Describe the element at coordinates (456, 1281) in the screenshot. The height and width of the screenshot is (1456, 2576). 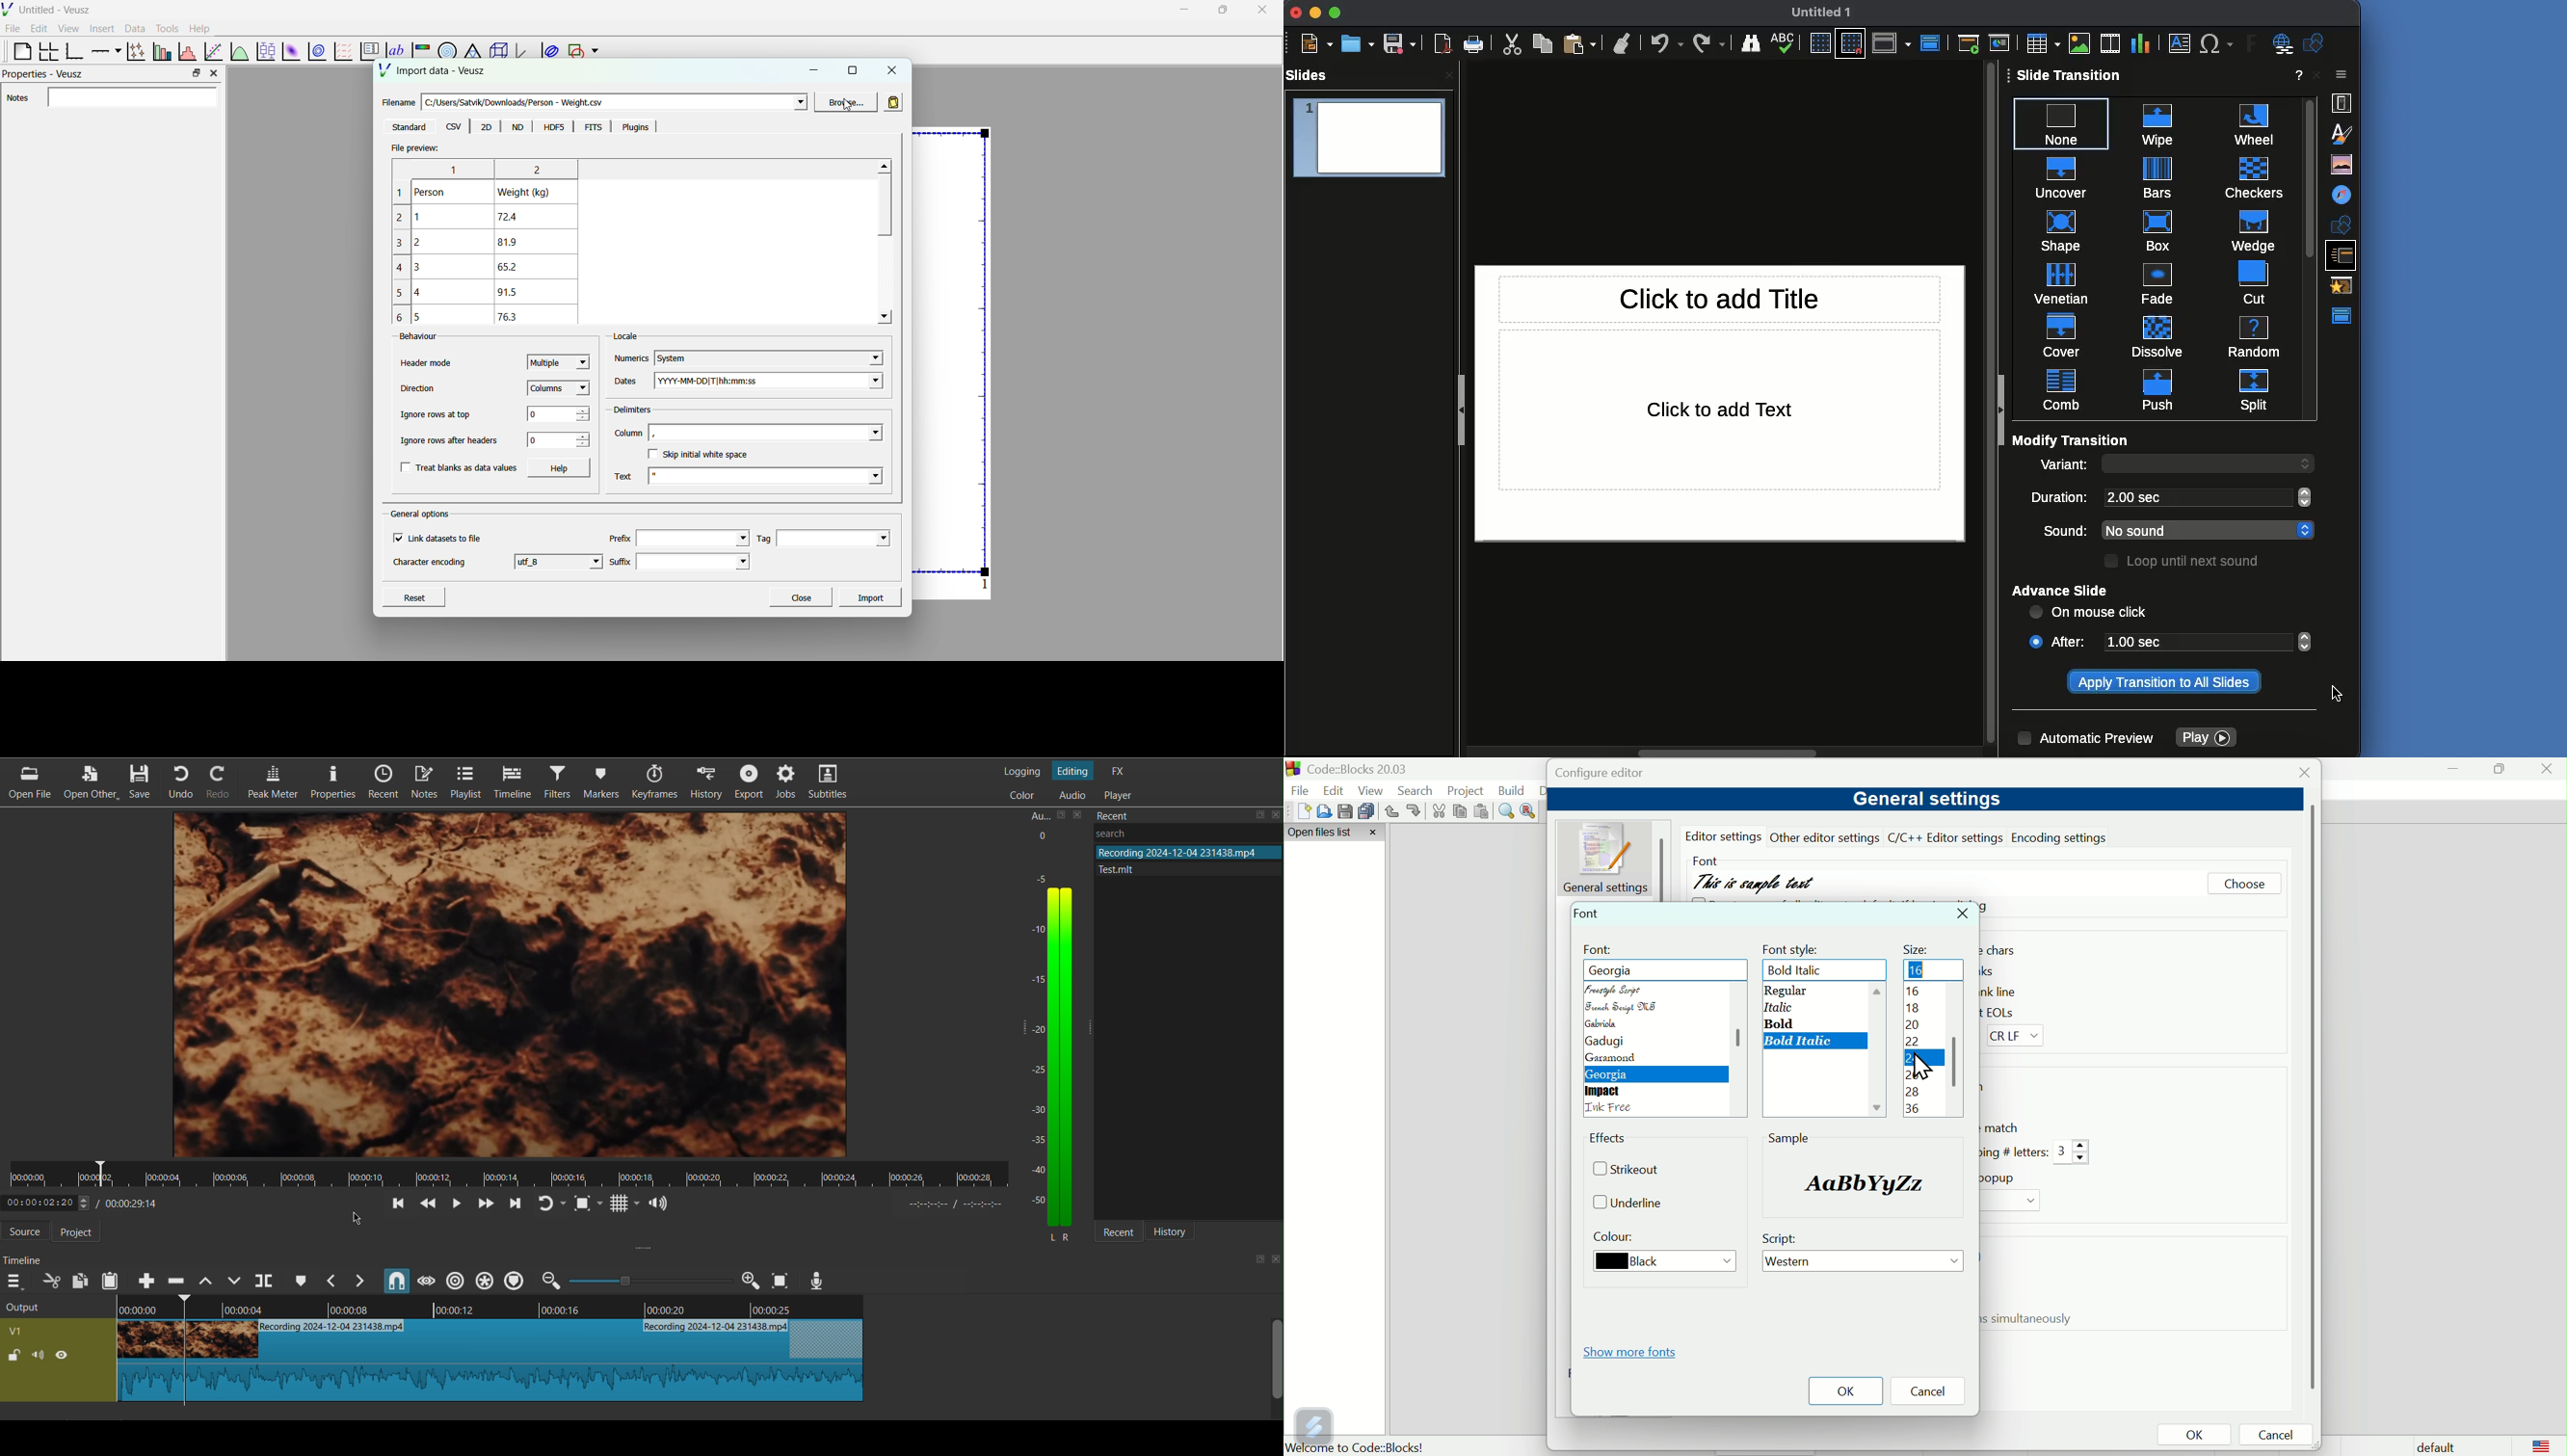
I see `Ripple` at that location.